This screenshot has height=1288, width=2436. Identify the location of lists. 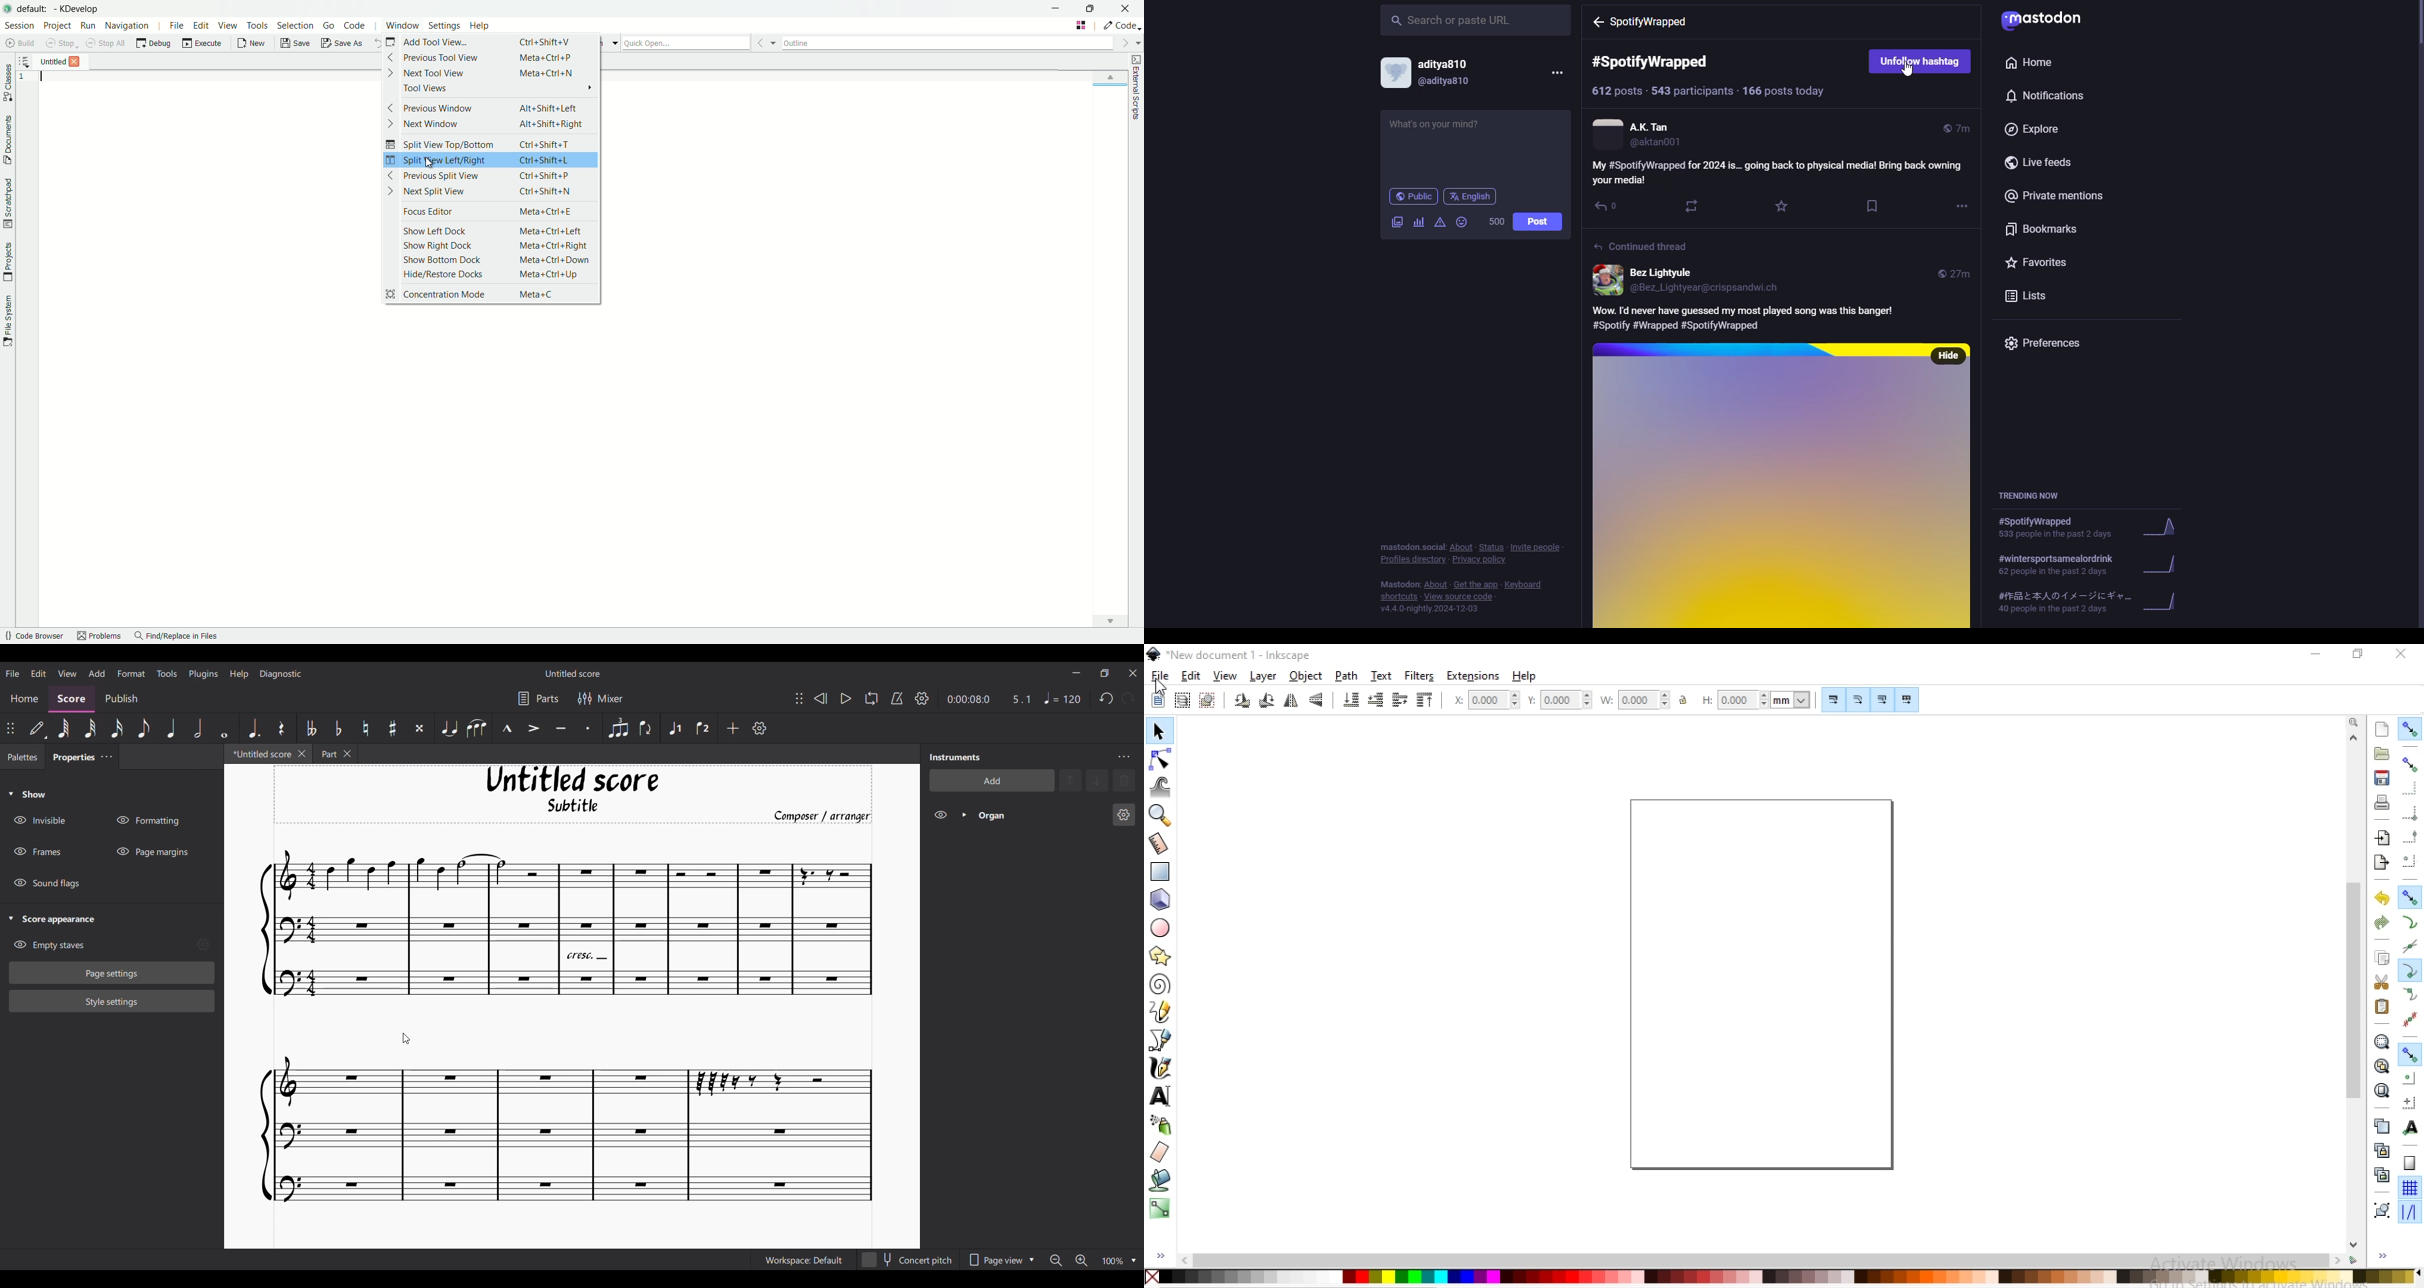
(2031, 295).